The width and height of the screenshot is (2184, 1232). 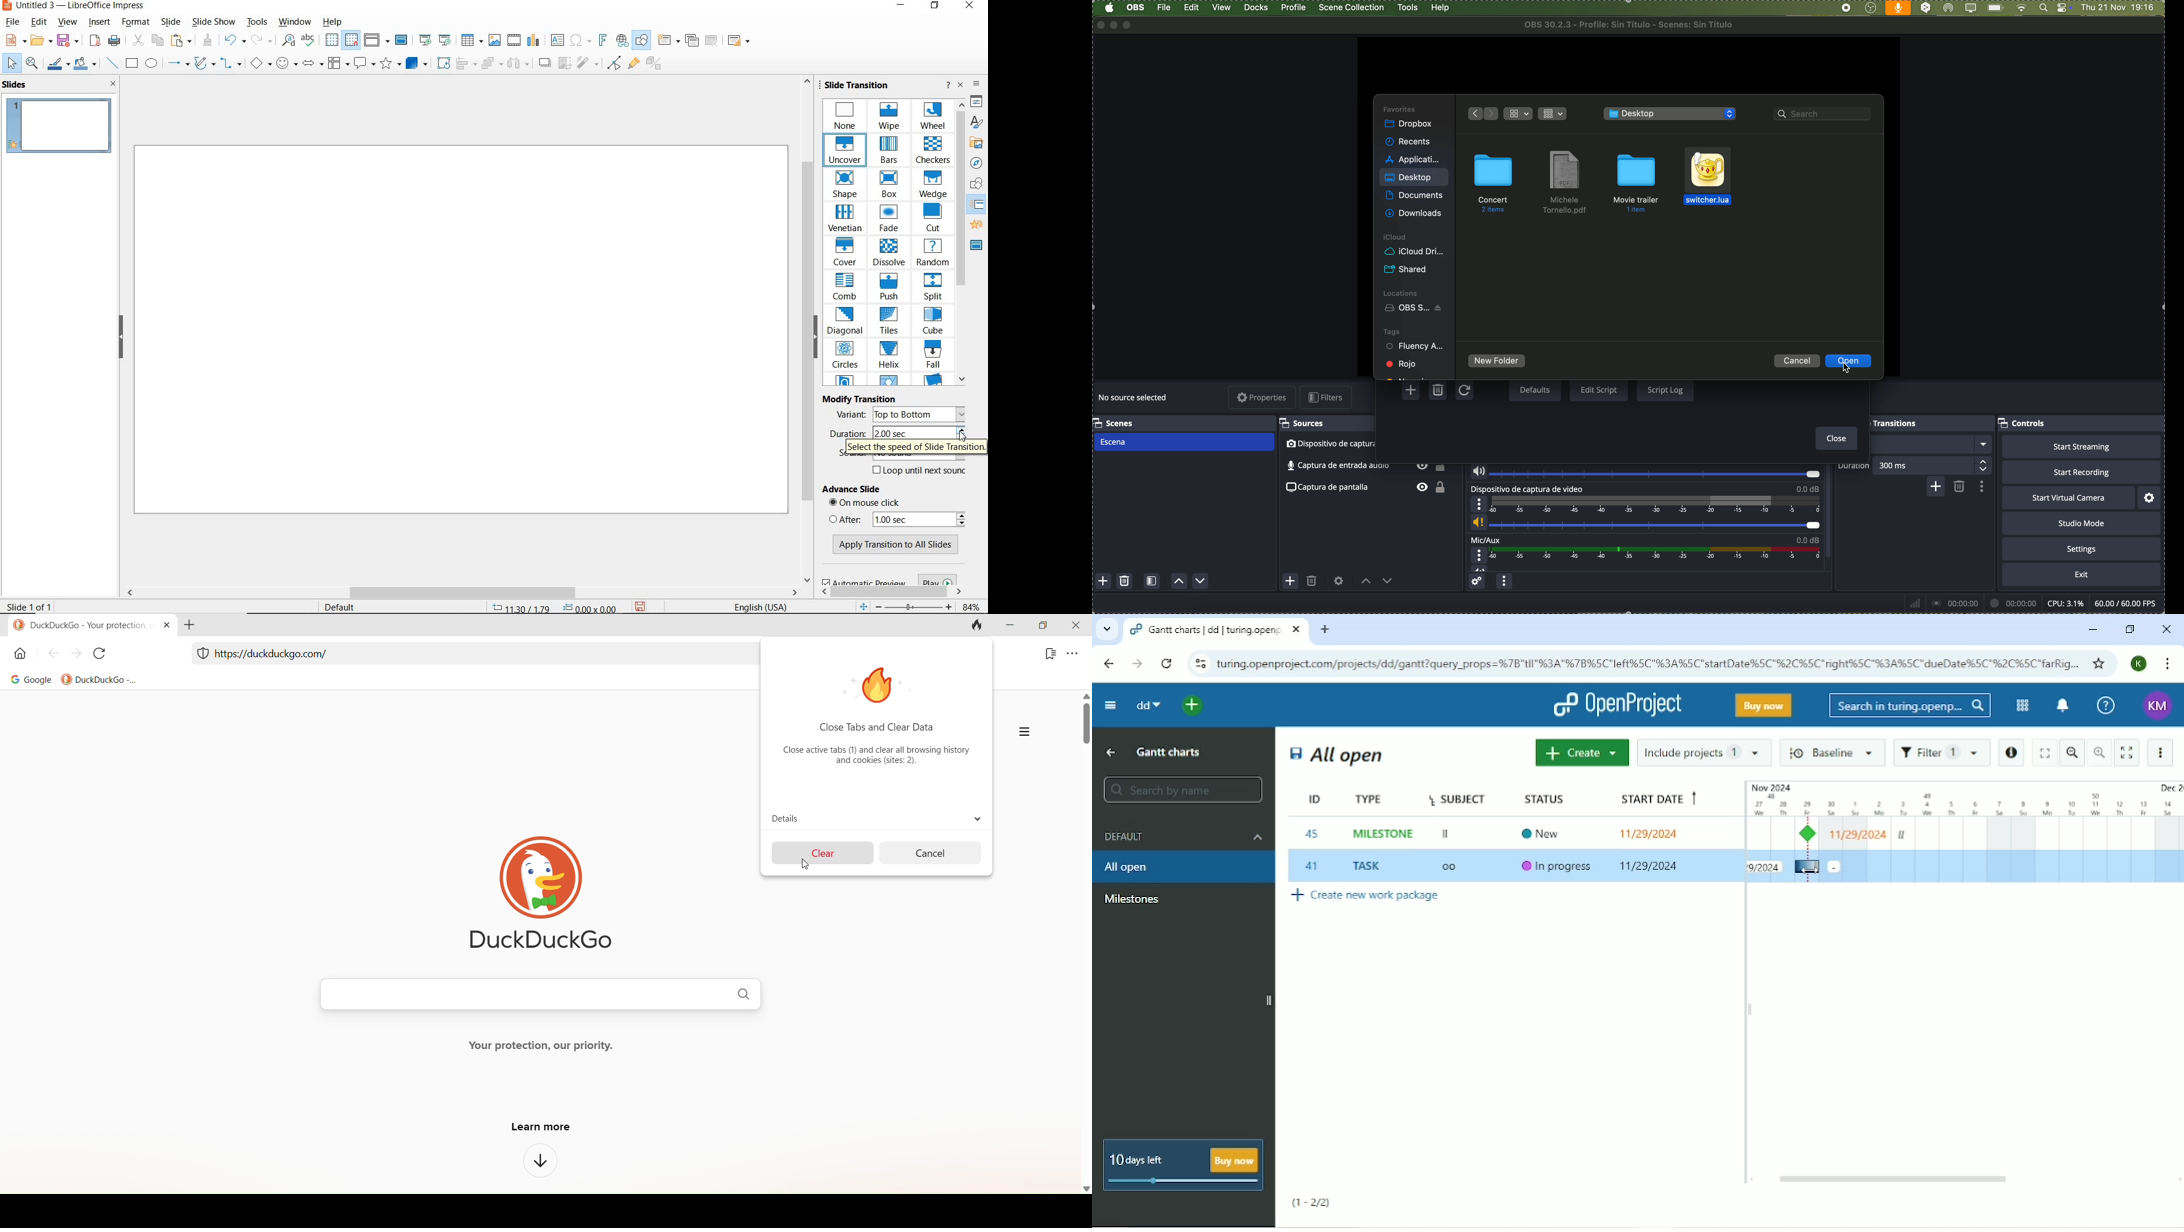 I want to click on file, so click(x=1565, y=183).